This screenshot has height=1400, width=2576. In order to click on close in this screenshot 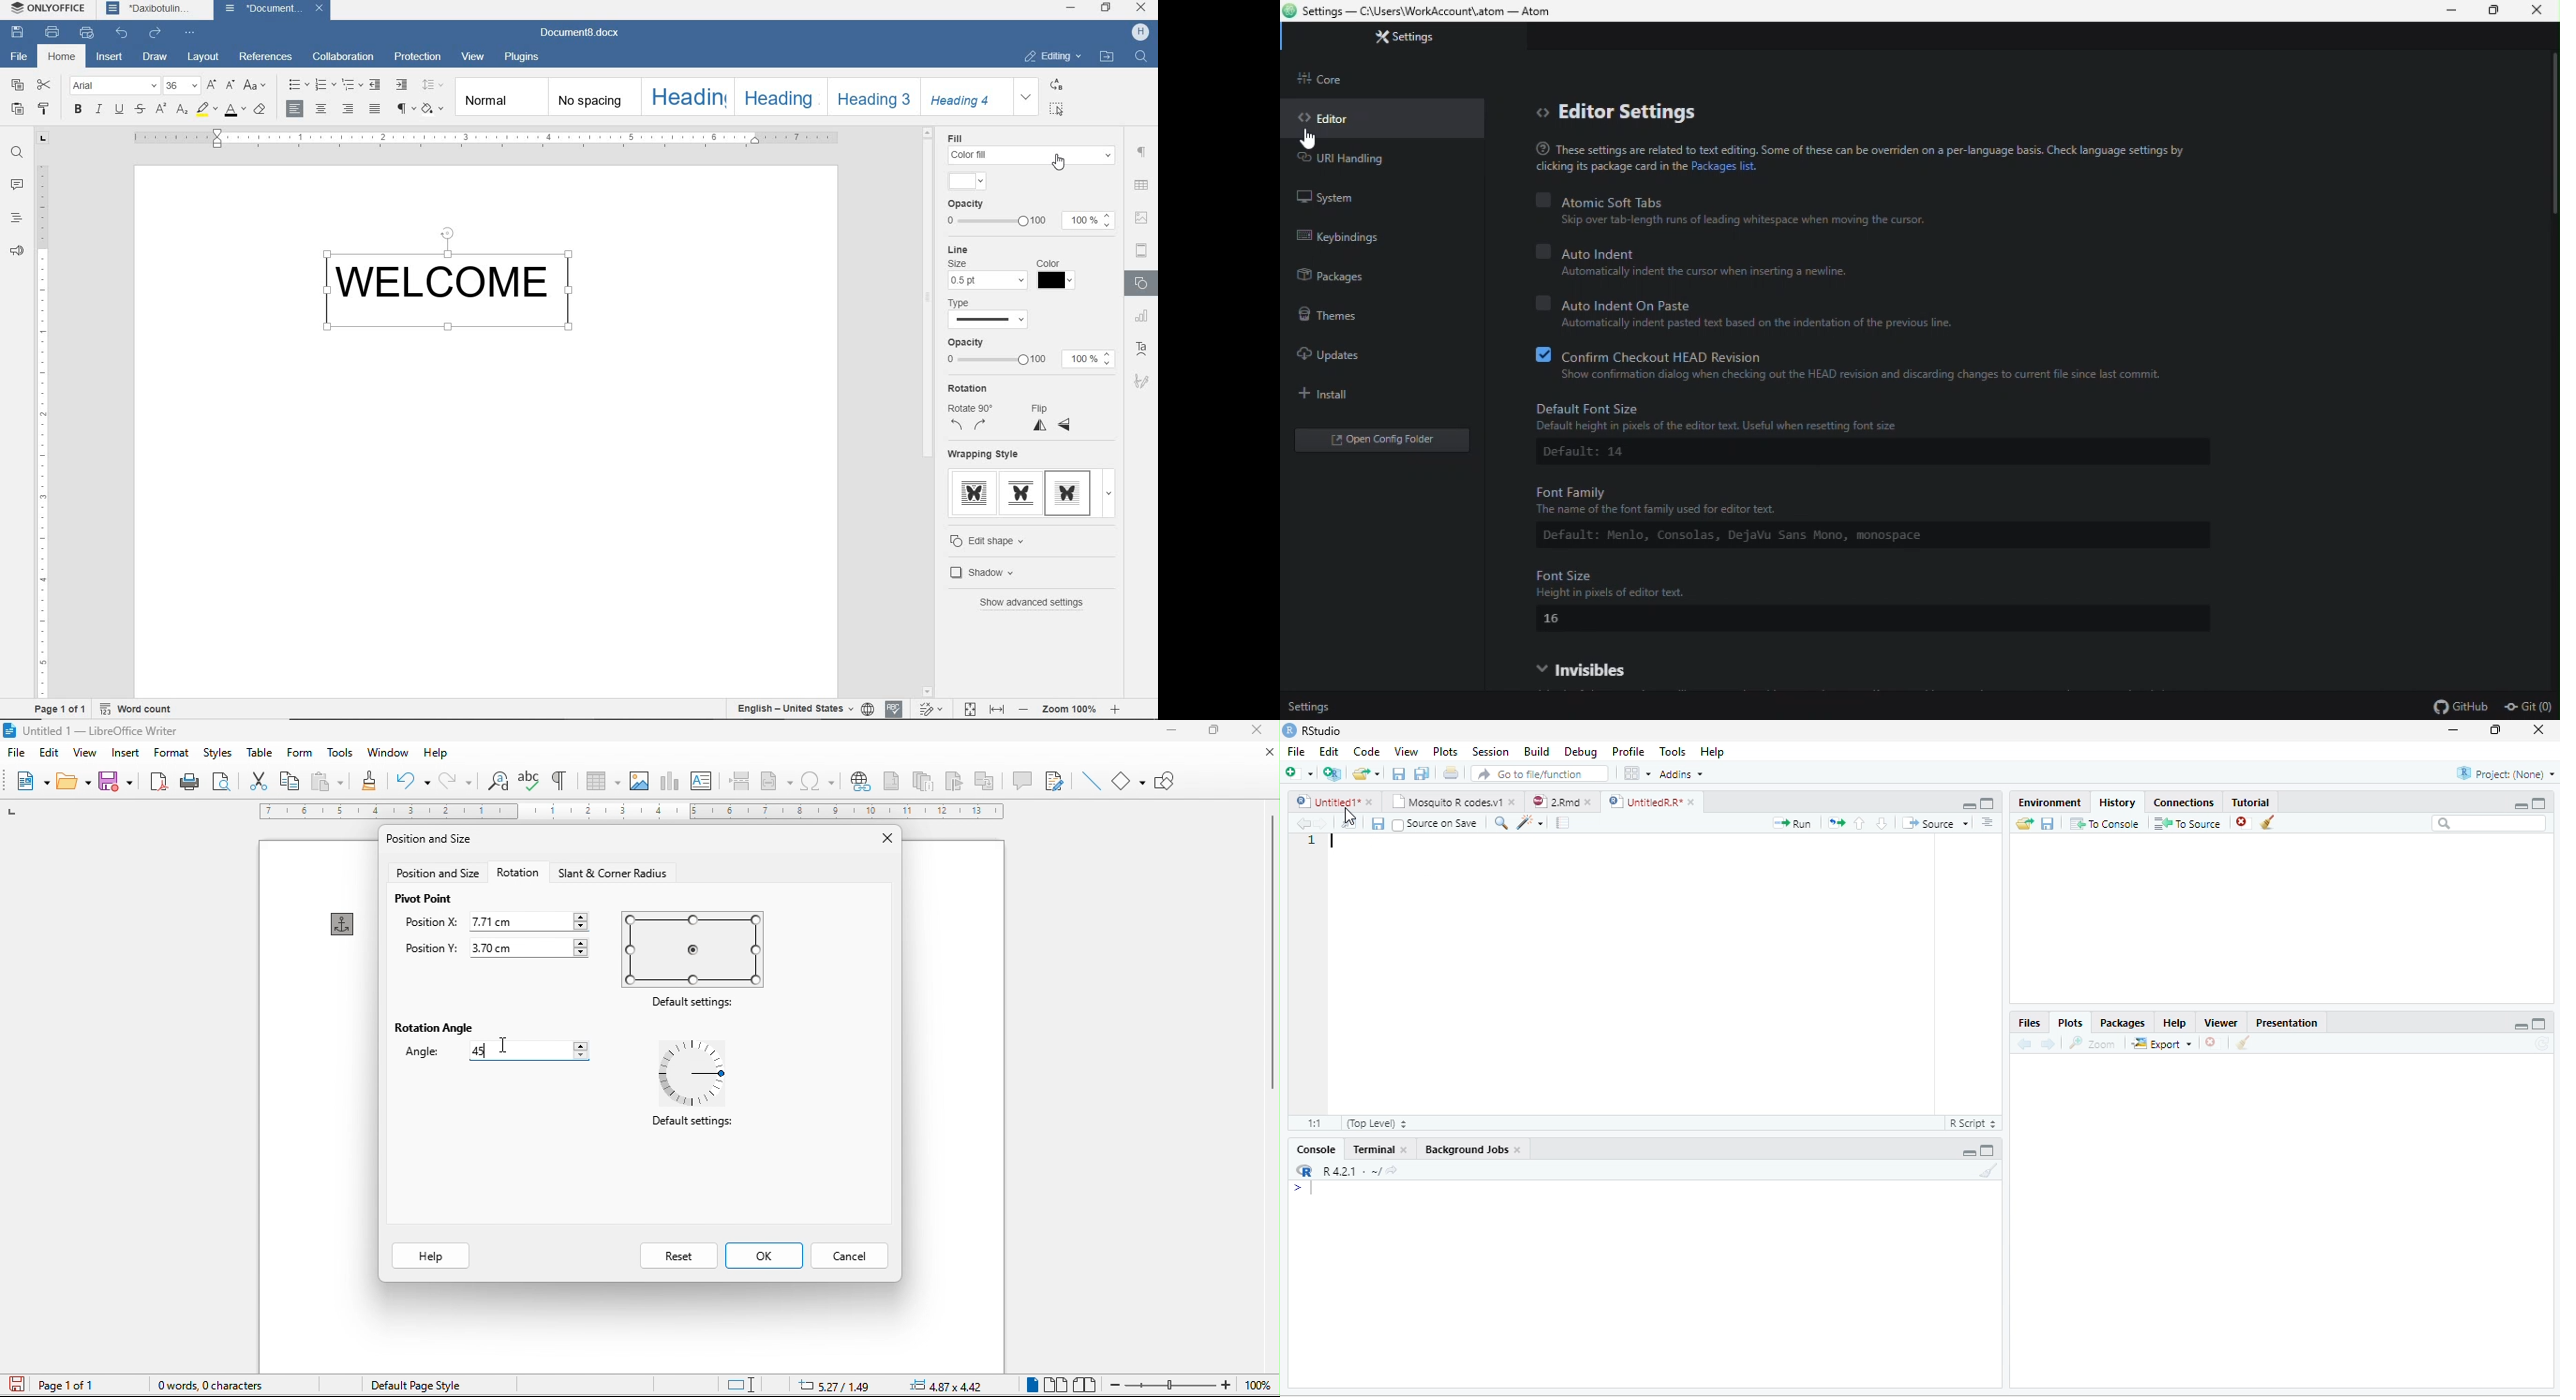, I will do `click(1267, 753)`.